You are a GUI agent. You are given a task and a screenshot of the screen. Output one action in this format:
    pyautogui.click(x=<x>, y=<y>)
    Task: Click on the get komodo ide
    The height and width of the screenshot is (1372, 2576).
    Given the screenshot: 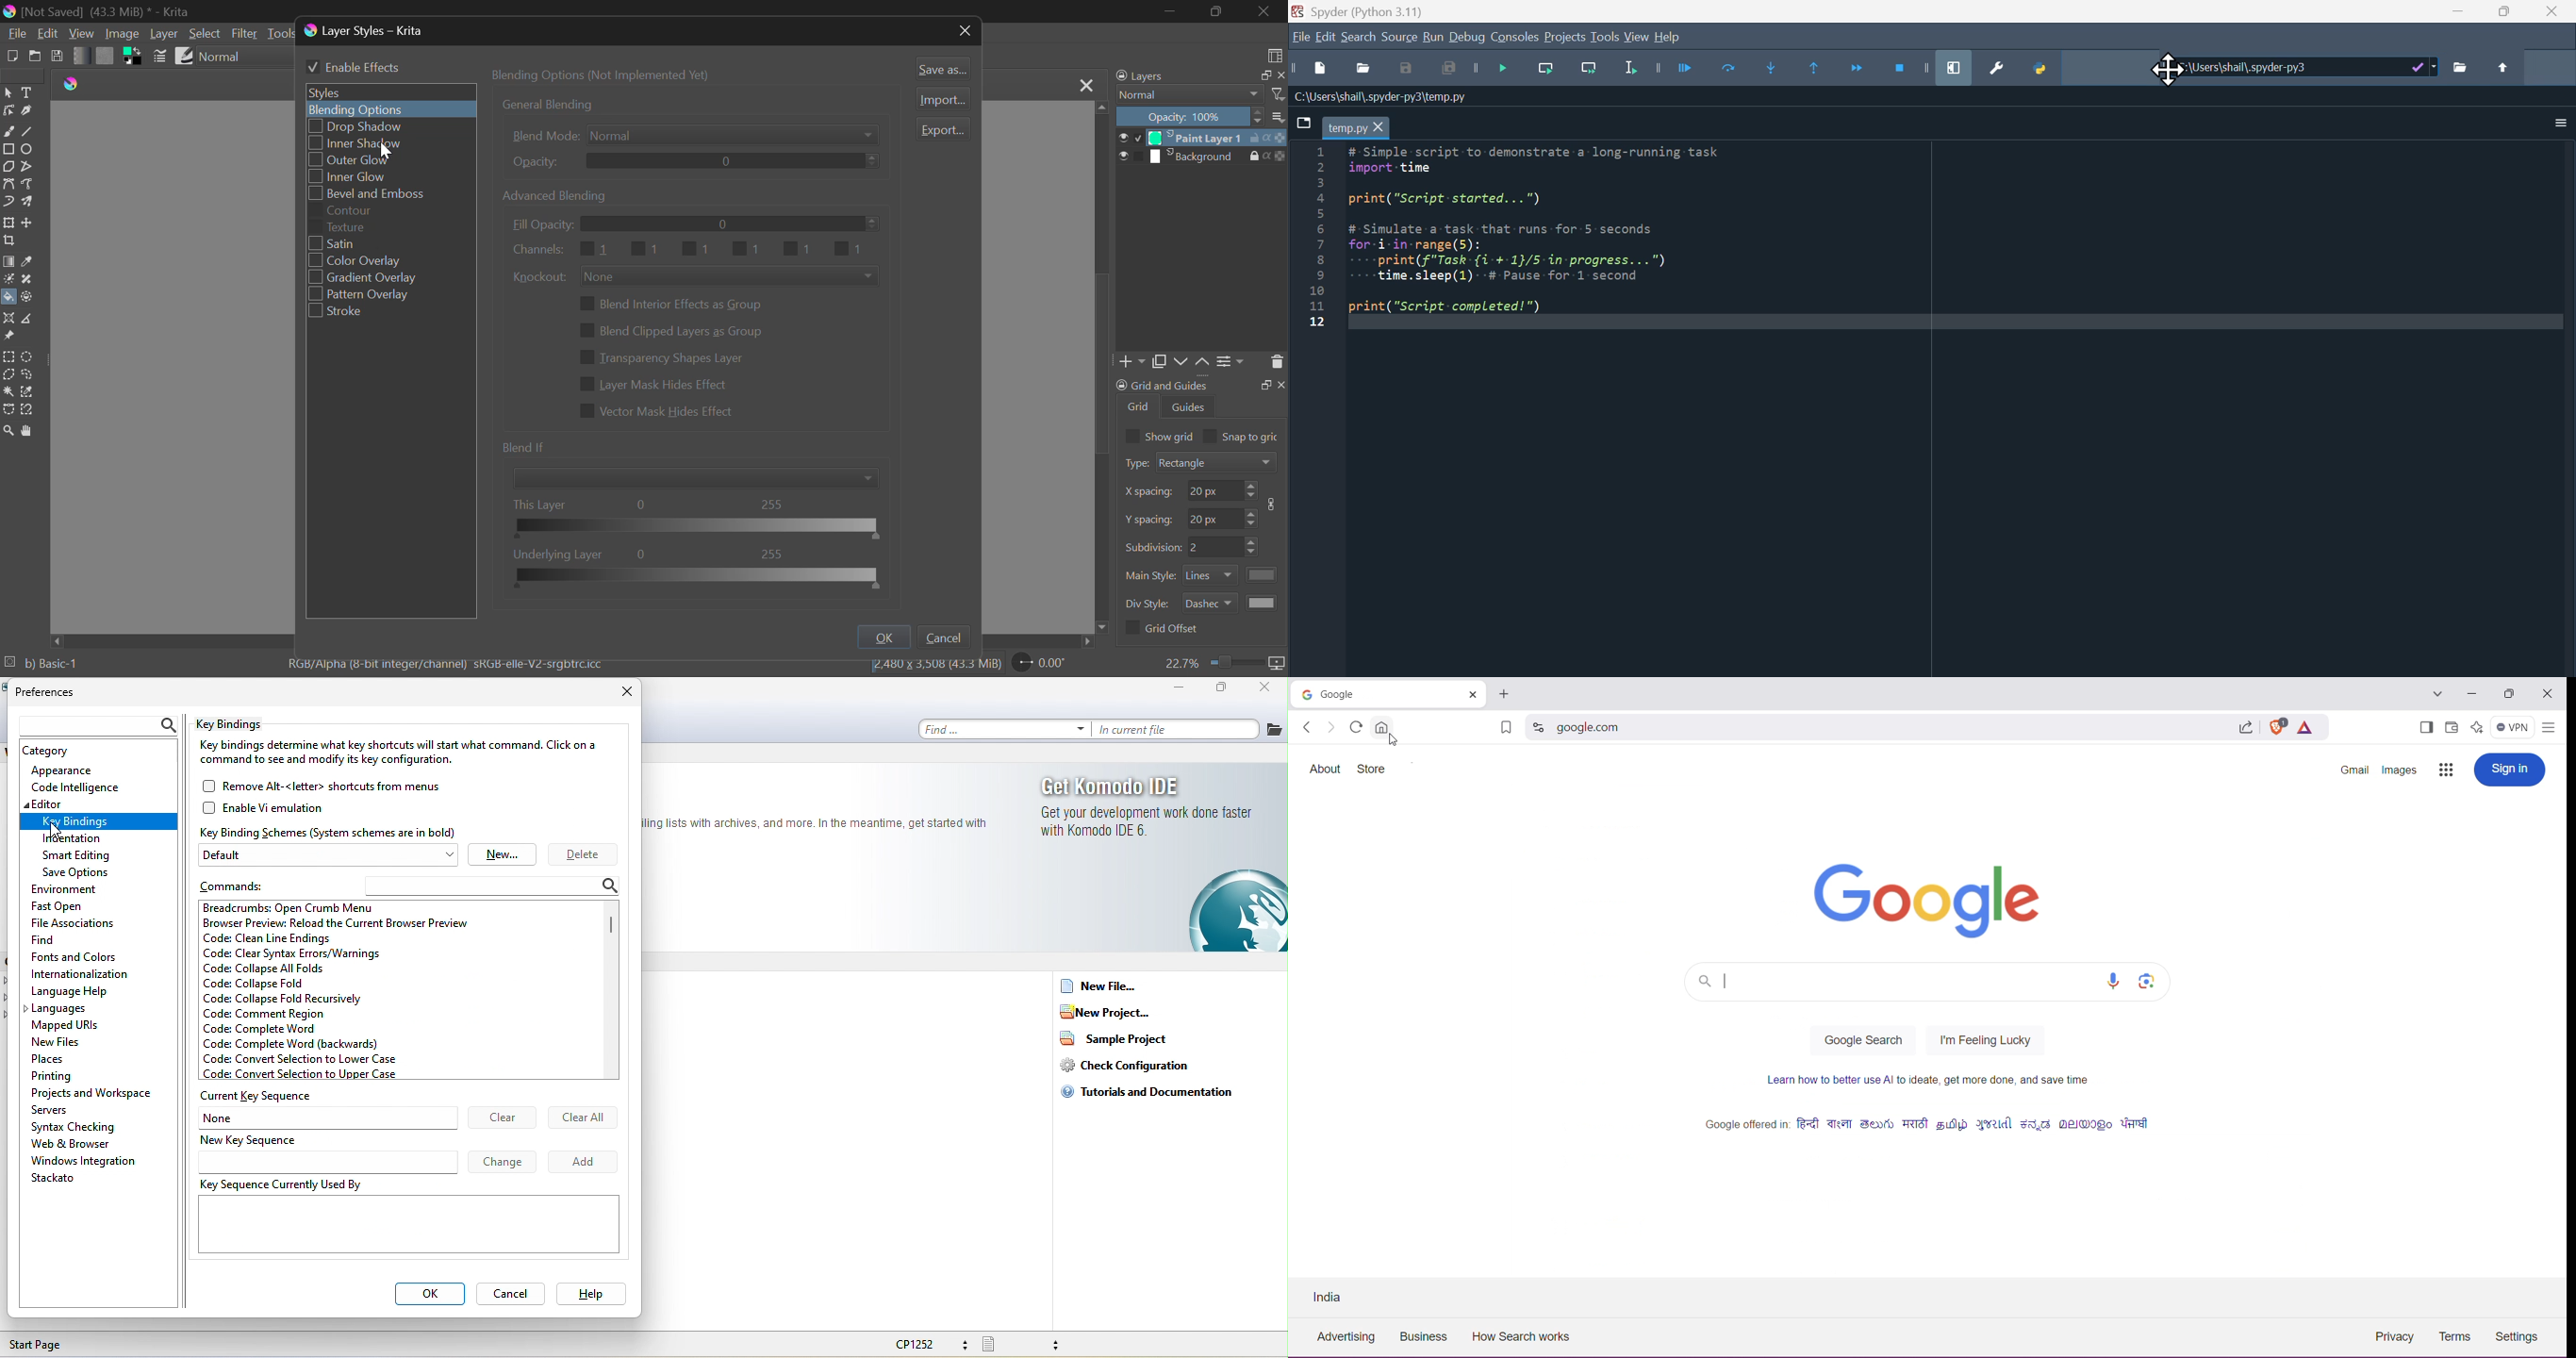 What is the action you would take?
    pyautogui.click(x=1145, y=807)
    